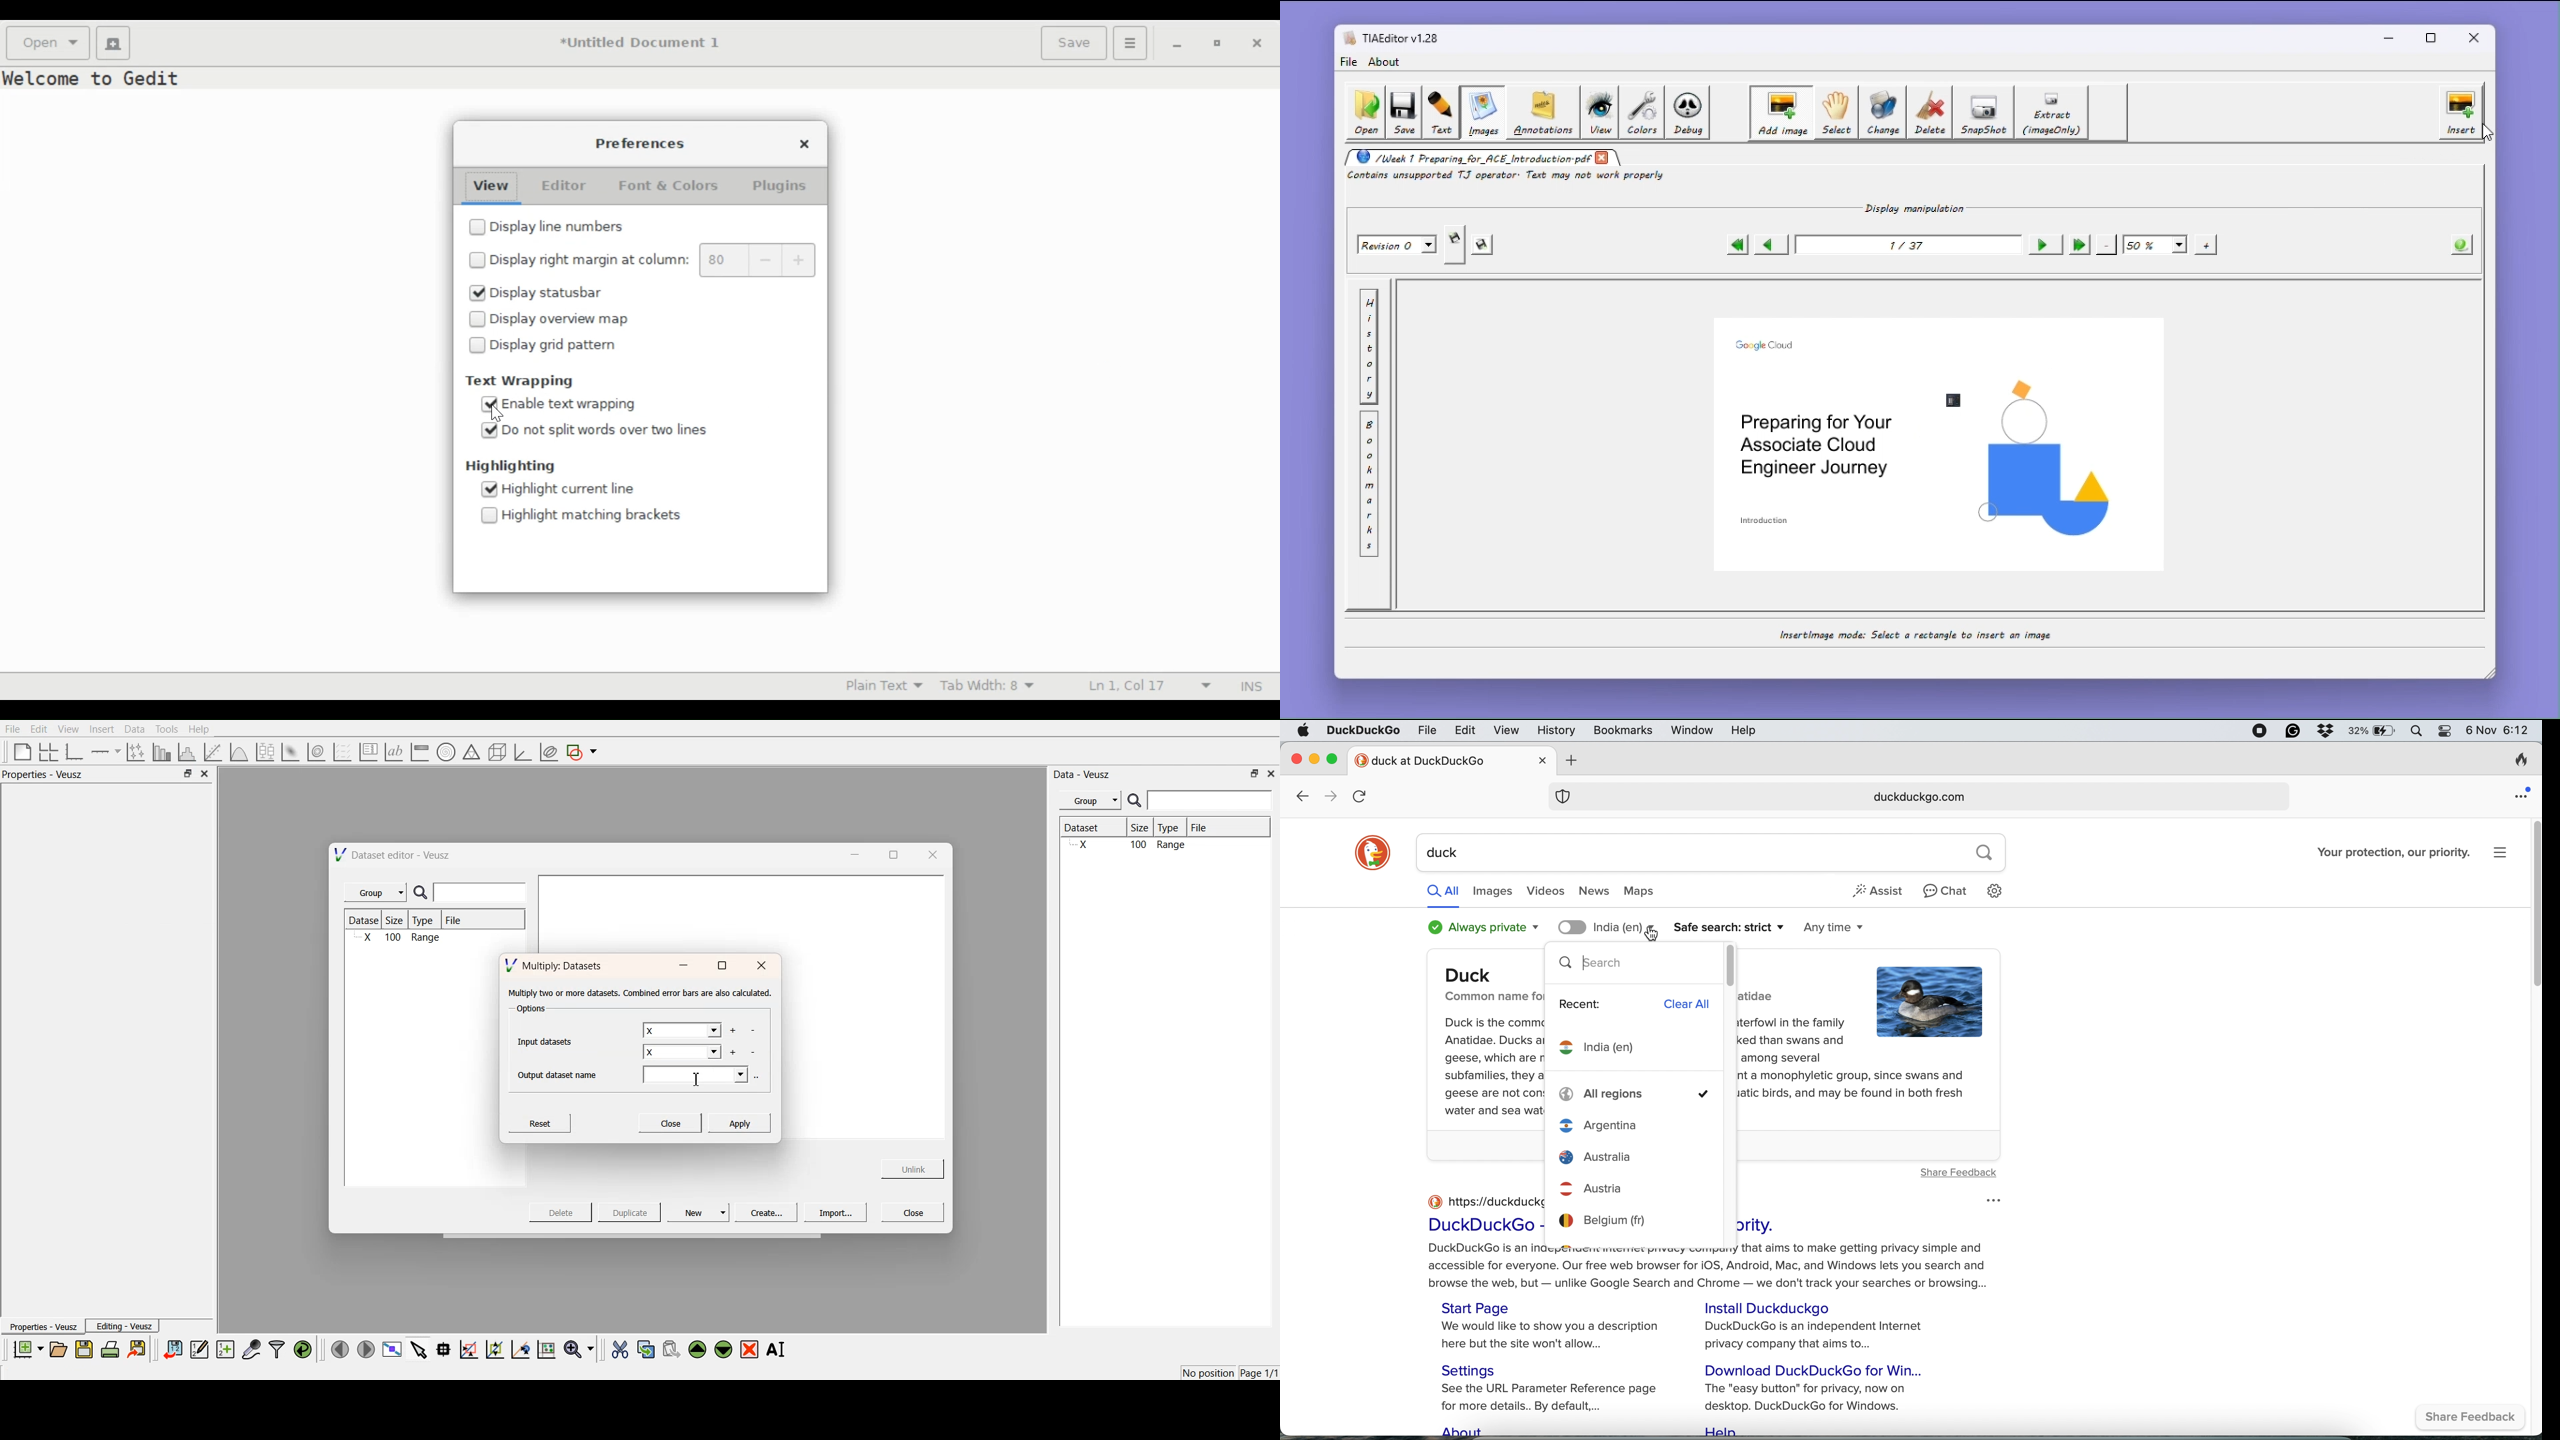  What do you see at coordinates (1595, 892) in the screenshot?
I see `news` at bounding box center [1595, 892].